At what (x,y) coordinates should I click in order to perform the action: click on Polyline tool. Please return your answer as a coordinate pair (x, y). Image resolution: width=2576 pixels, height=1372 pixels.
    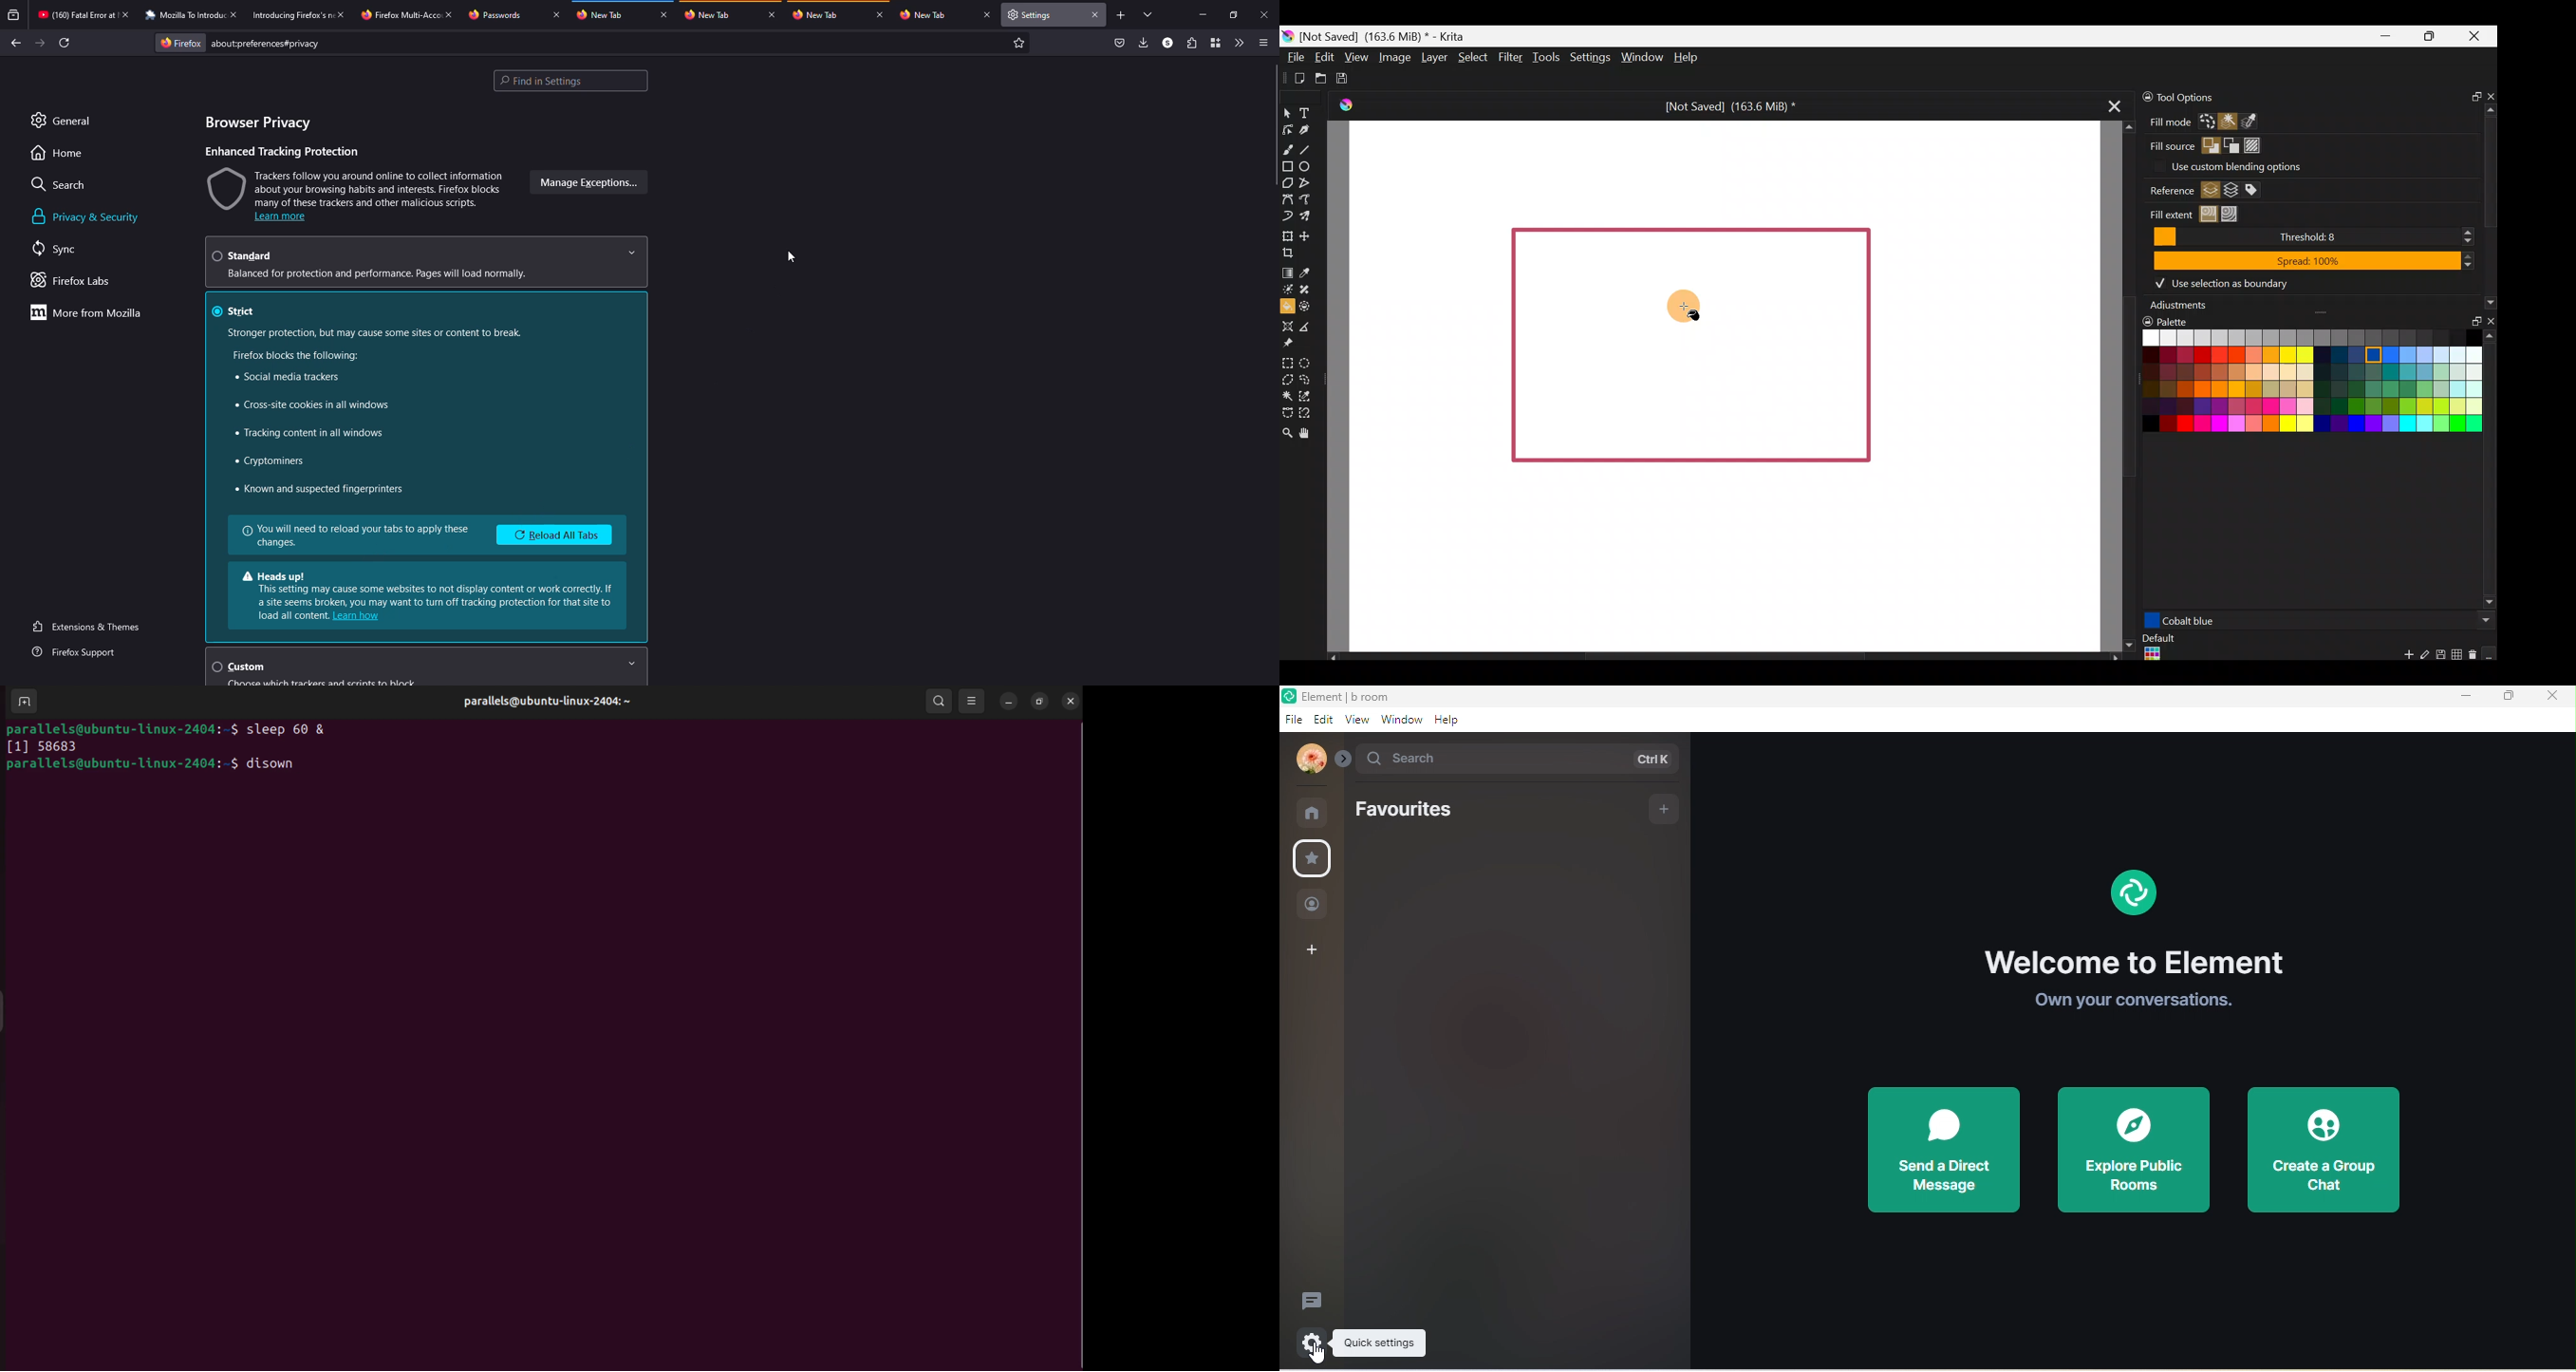
    Looking at the image, I should click on (1308, 183).